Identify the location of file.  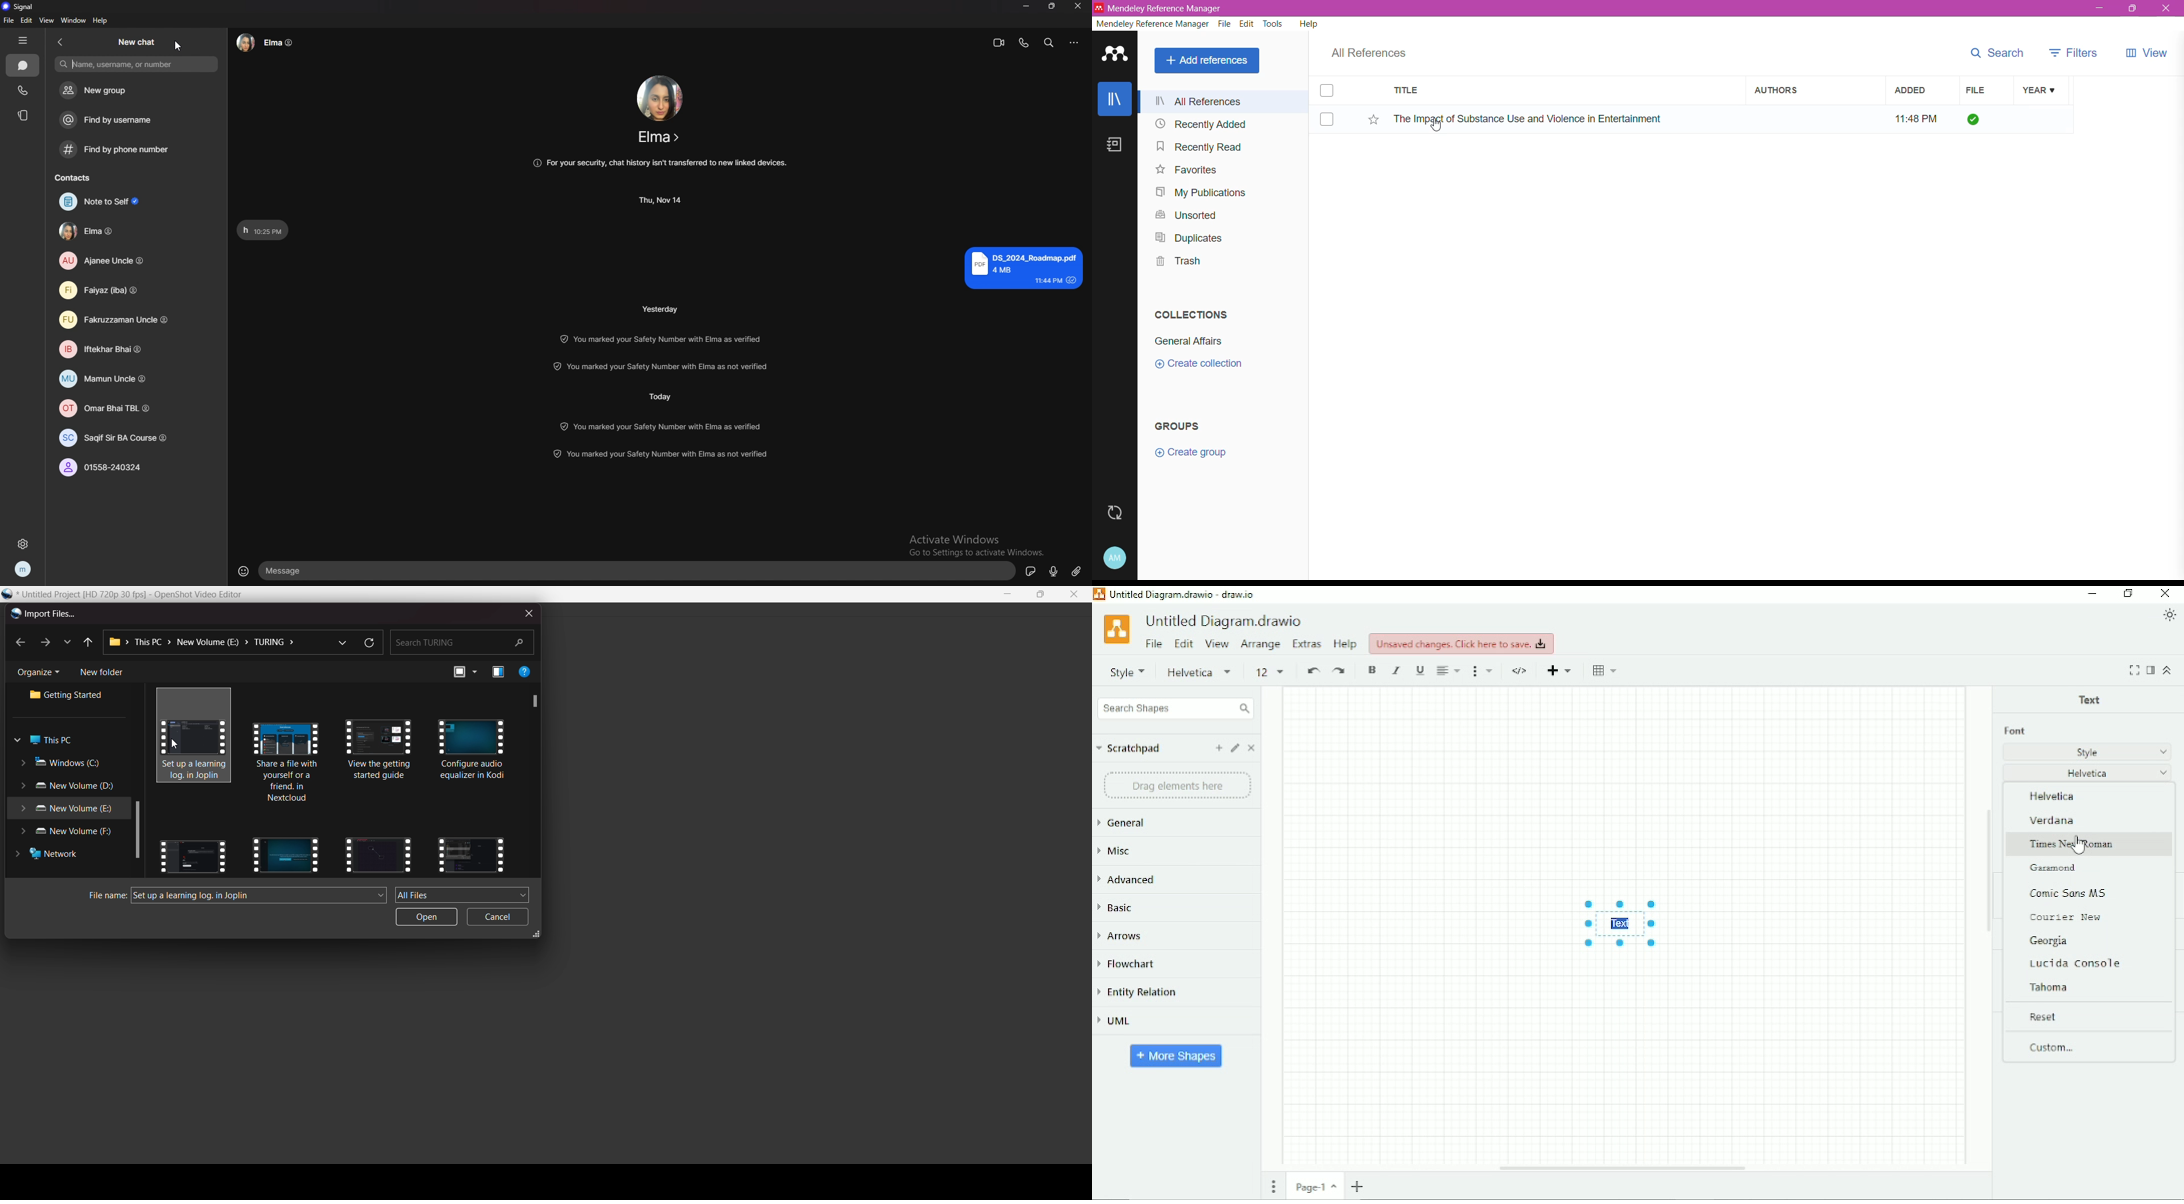
(8, 20).